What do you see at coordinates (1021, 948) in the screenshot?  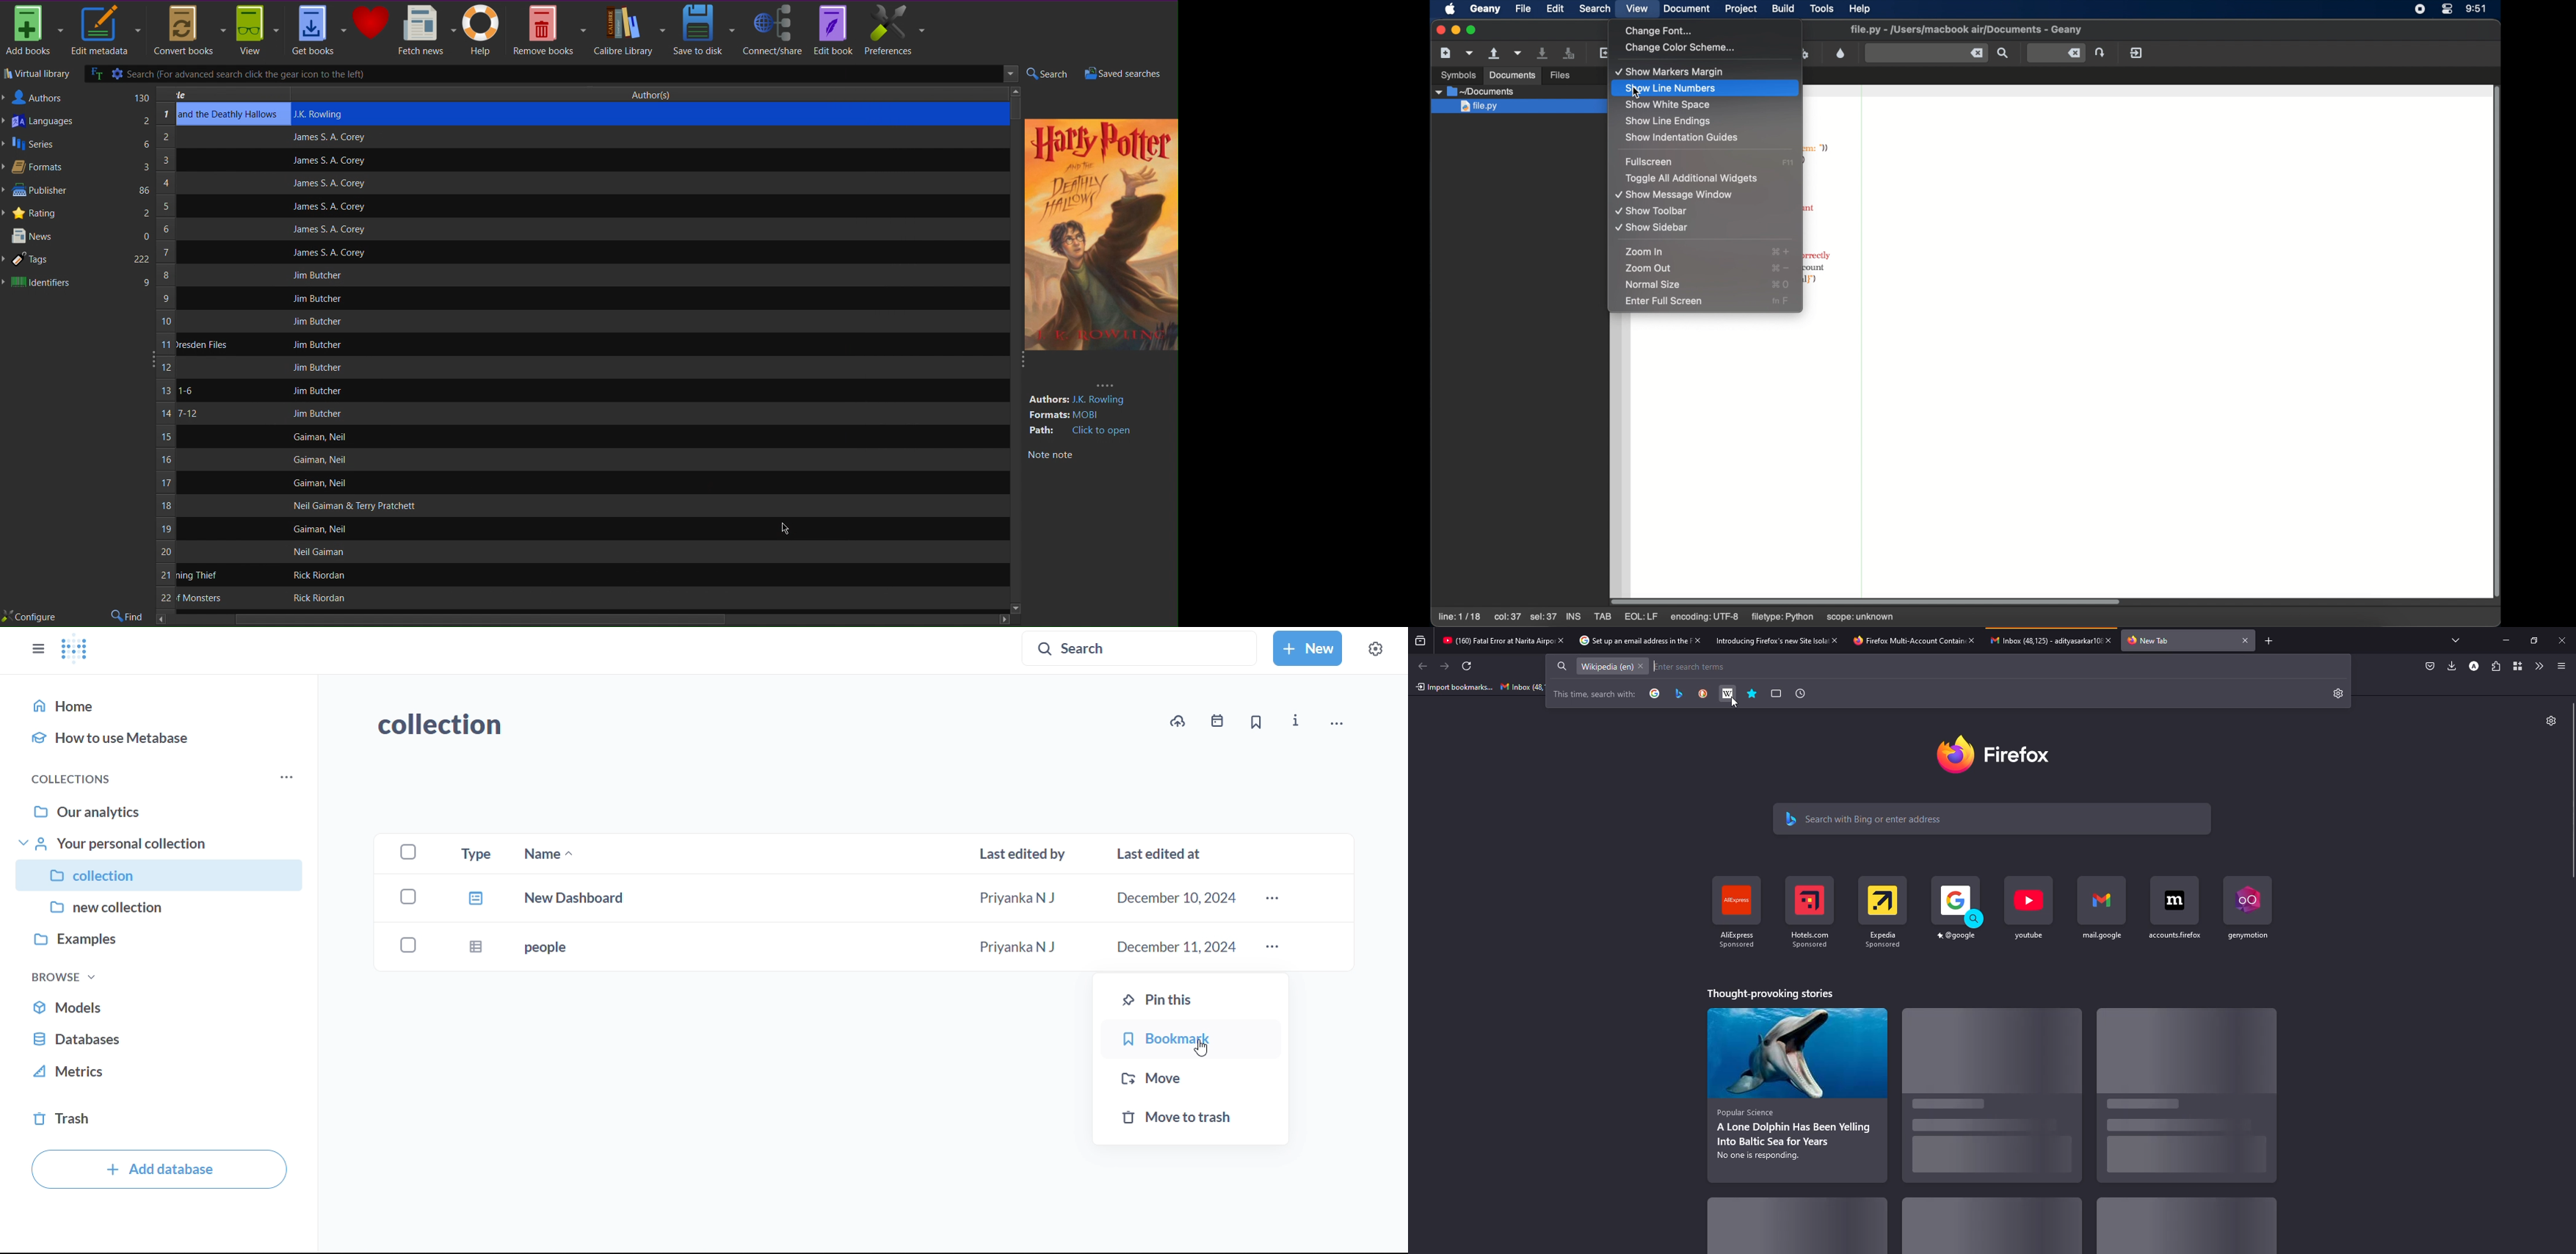 I see `Priyanka N J` at bounding box center [1021, 948].